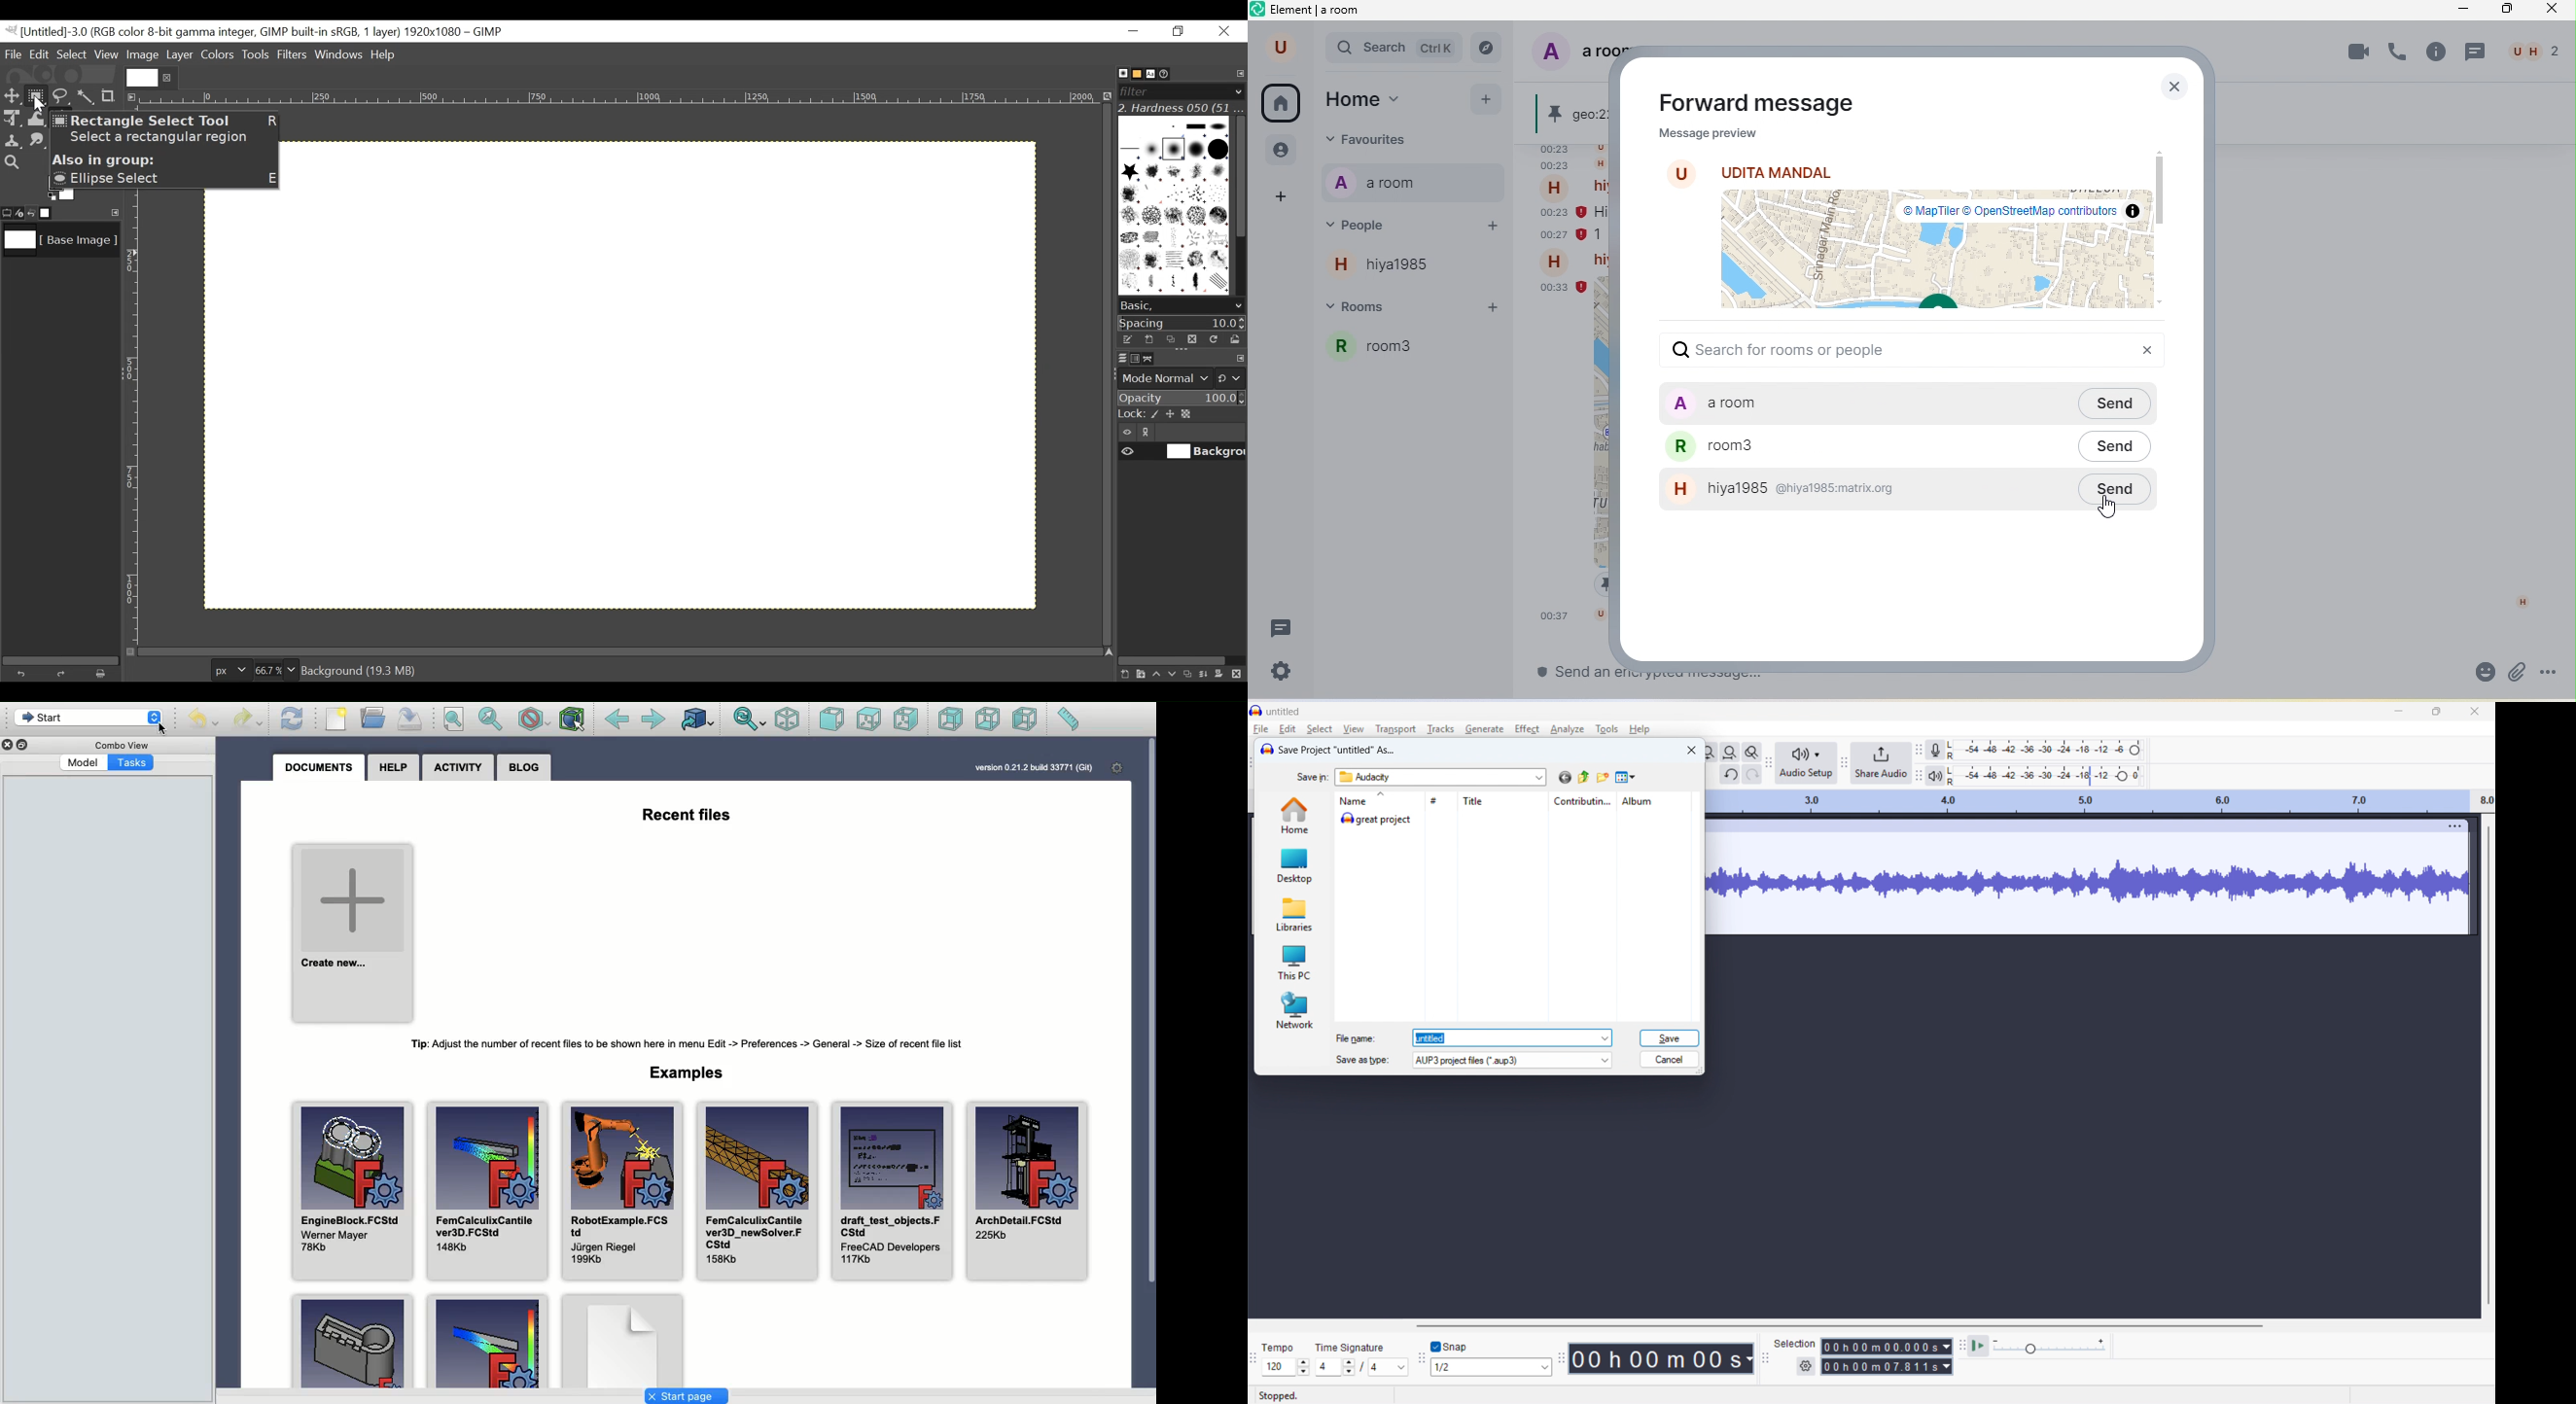 Image resolution: width=2576 pixels, height=1428 pixels. I want to click on minimize, so click(2465, 12).